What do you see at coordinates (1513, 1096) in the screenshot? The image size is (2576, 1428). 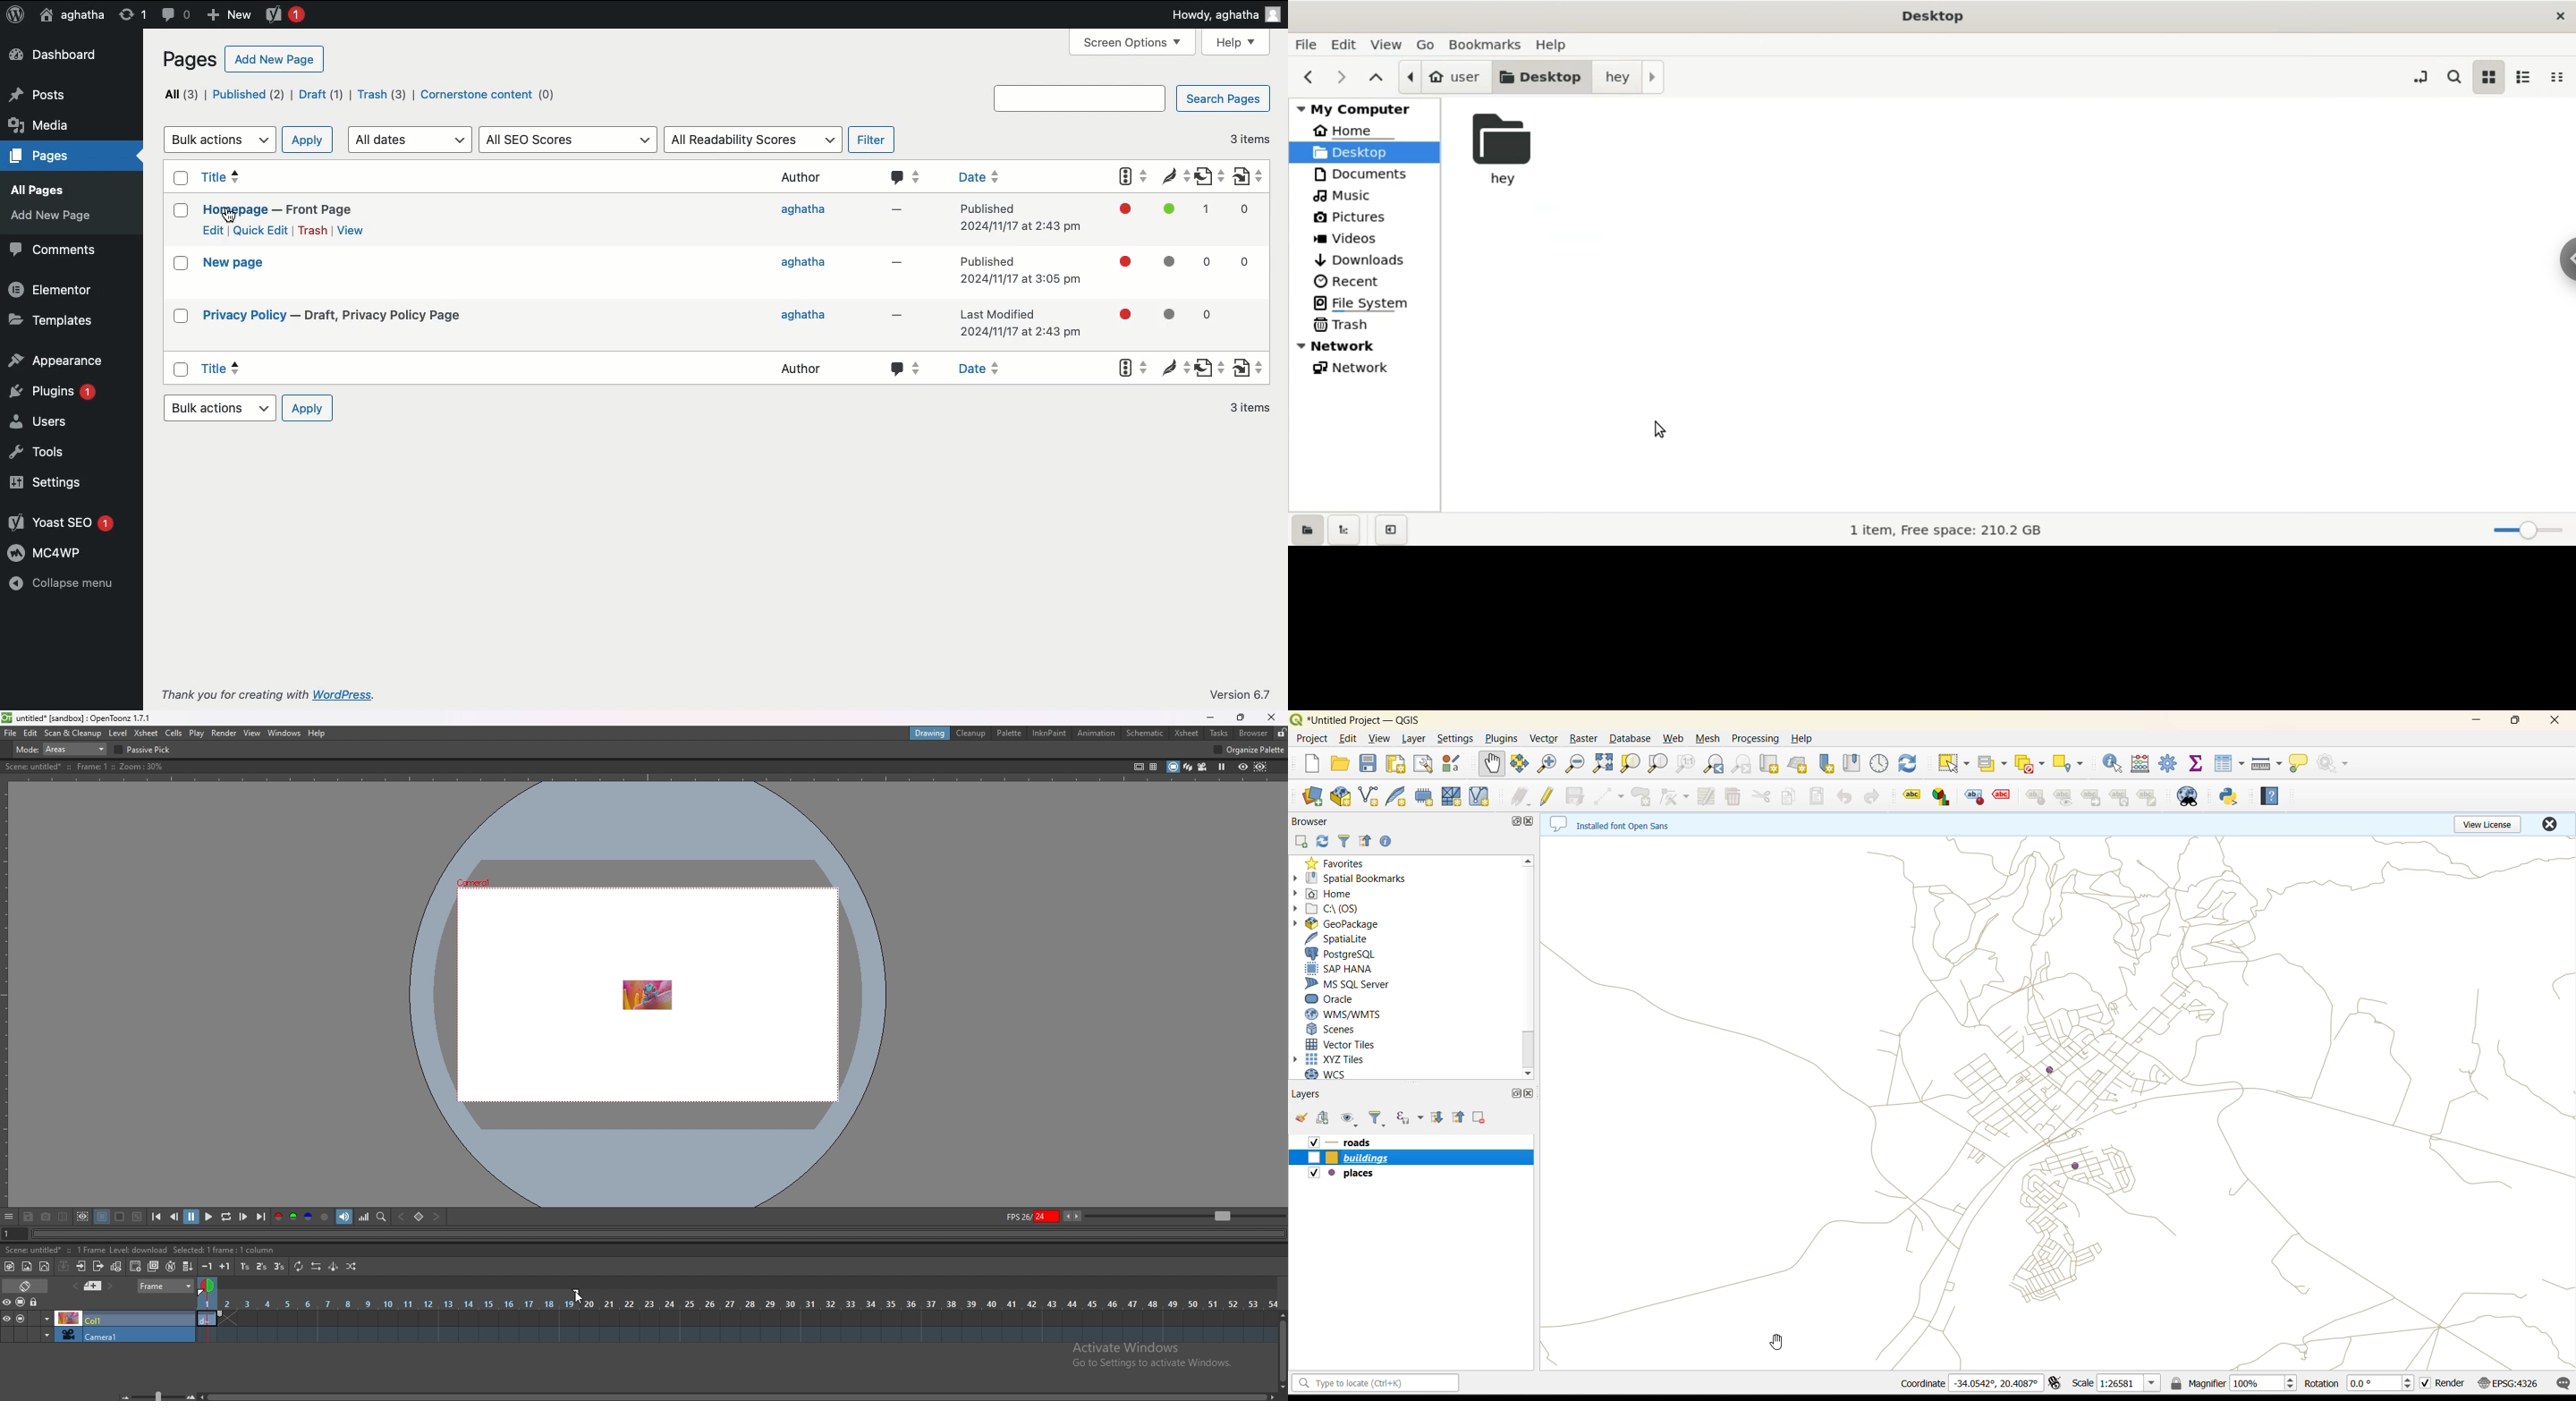 I see `maximize` at bounding box center [1513, 1096].